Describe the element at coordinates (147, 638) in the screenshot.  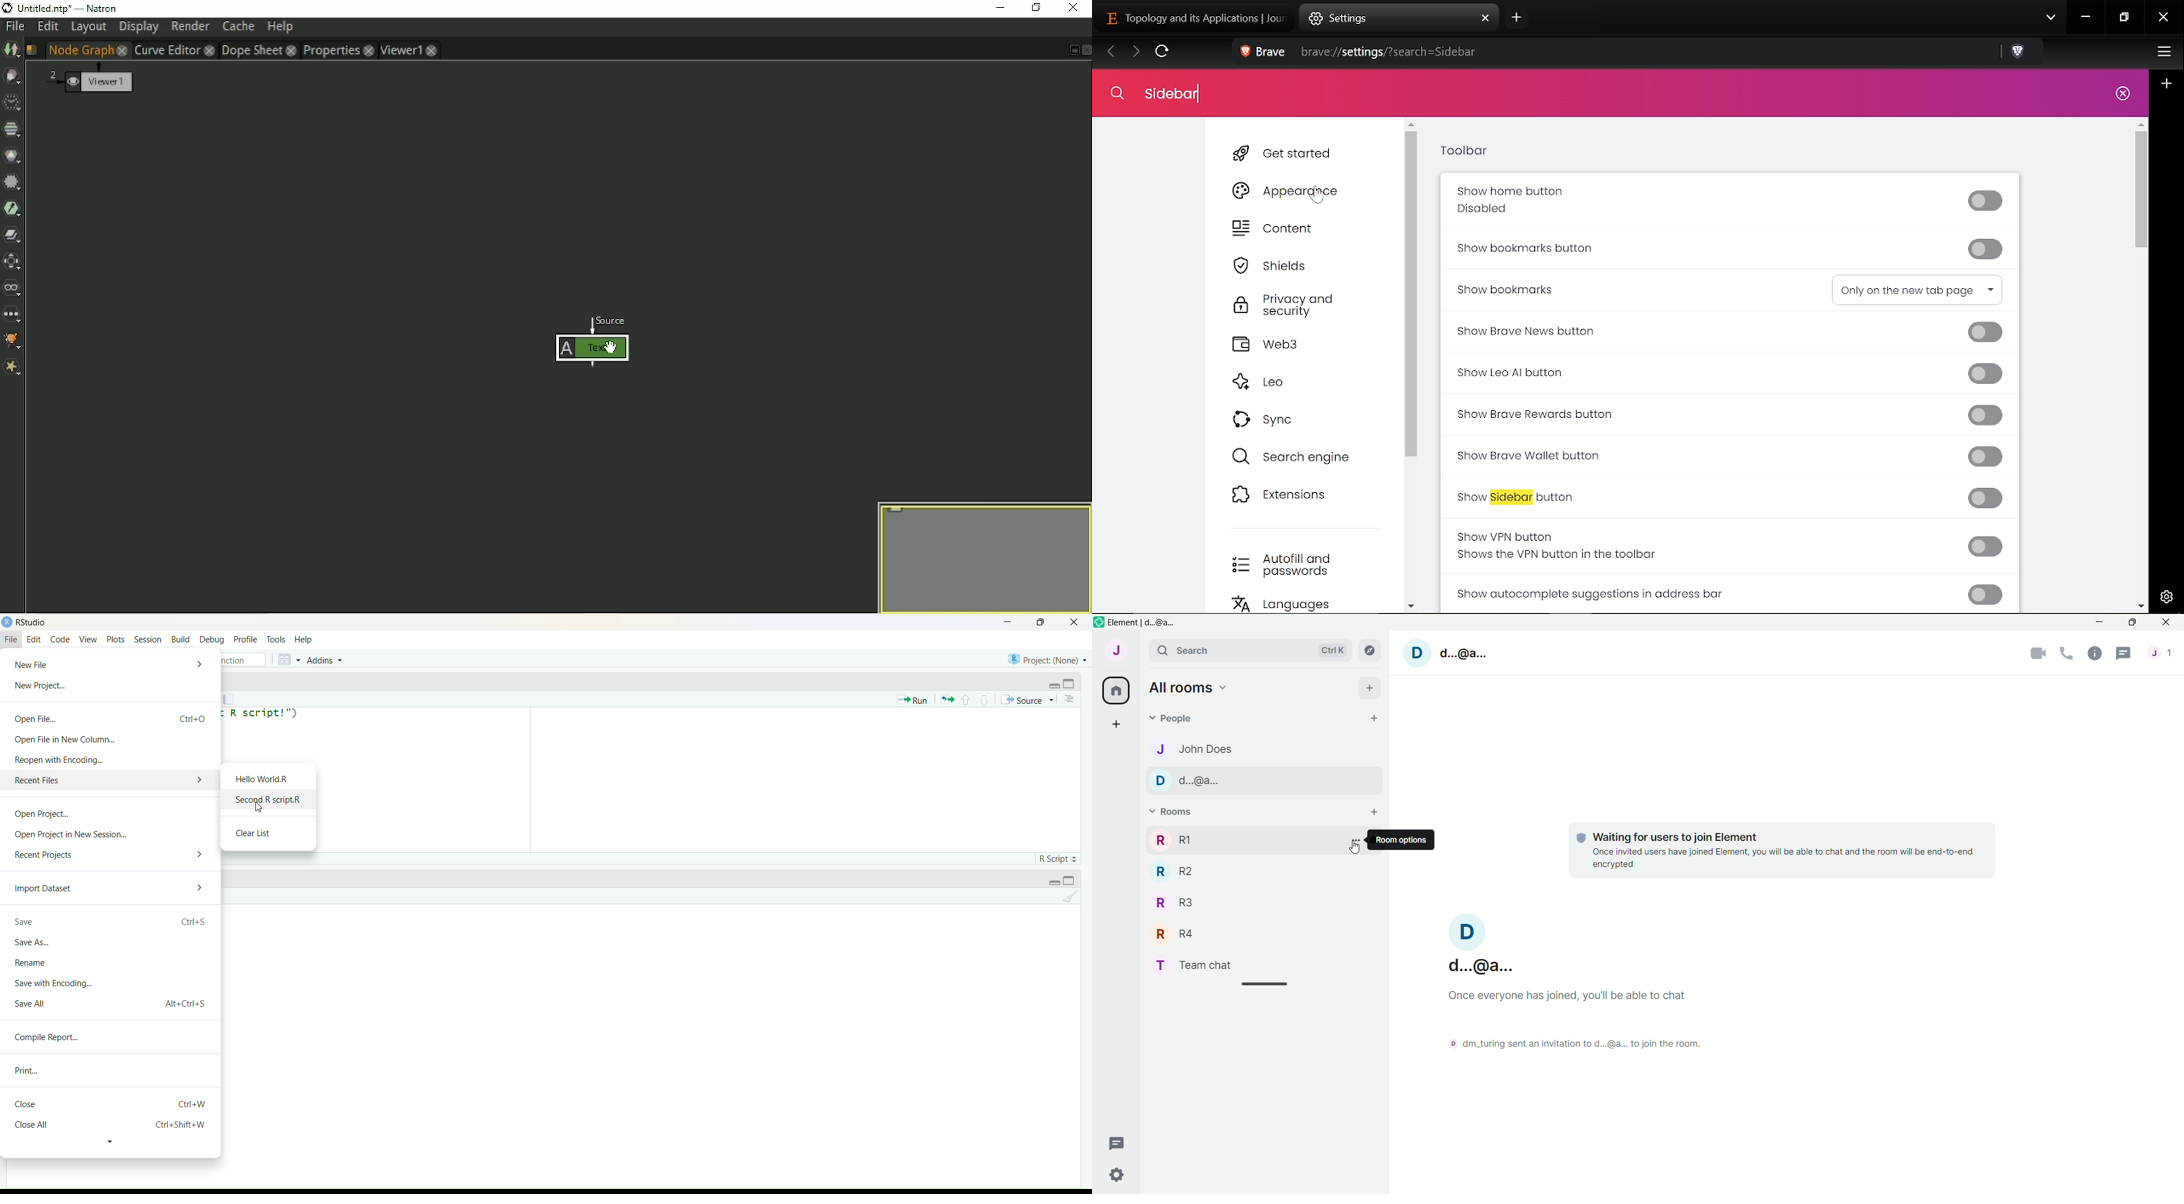
I see `Session` at that location.